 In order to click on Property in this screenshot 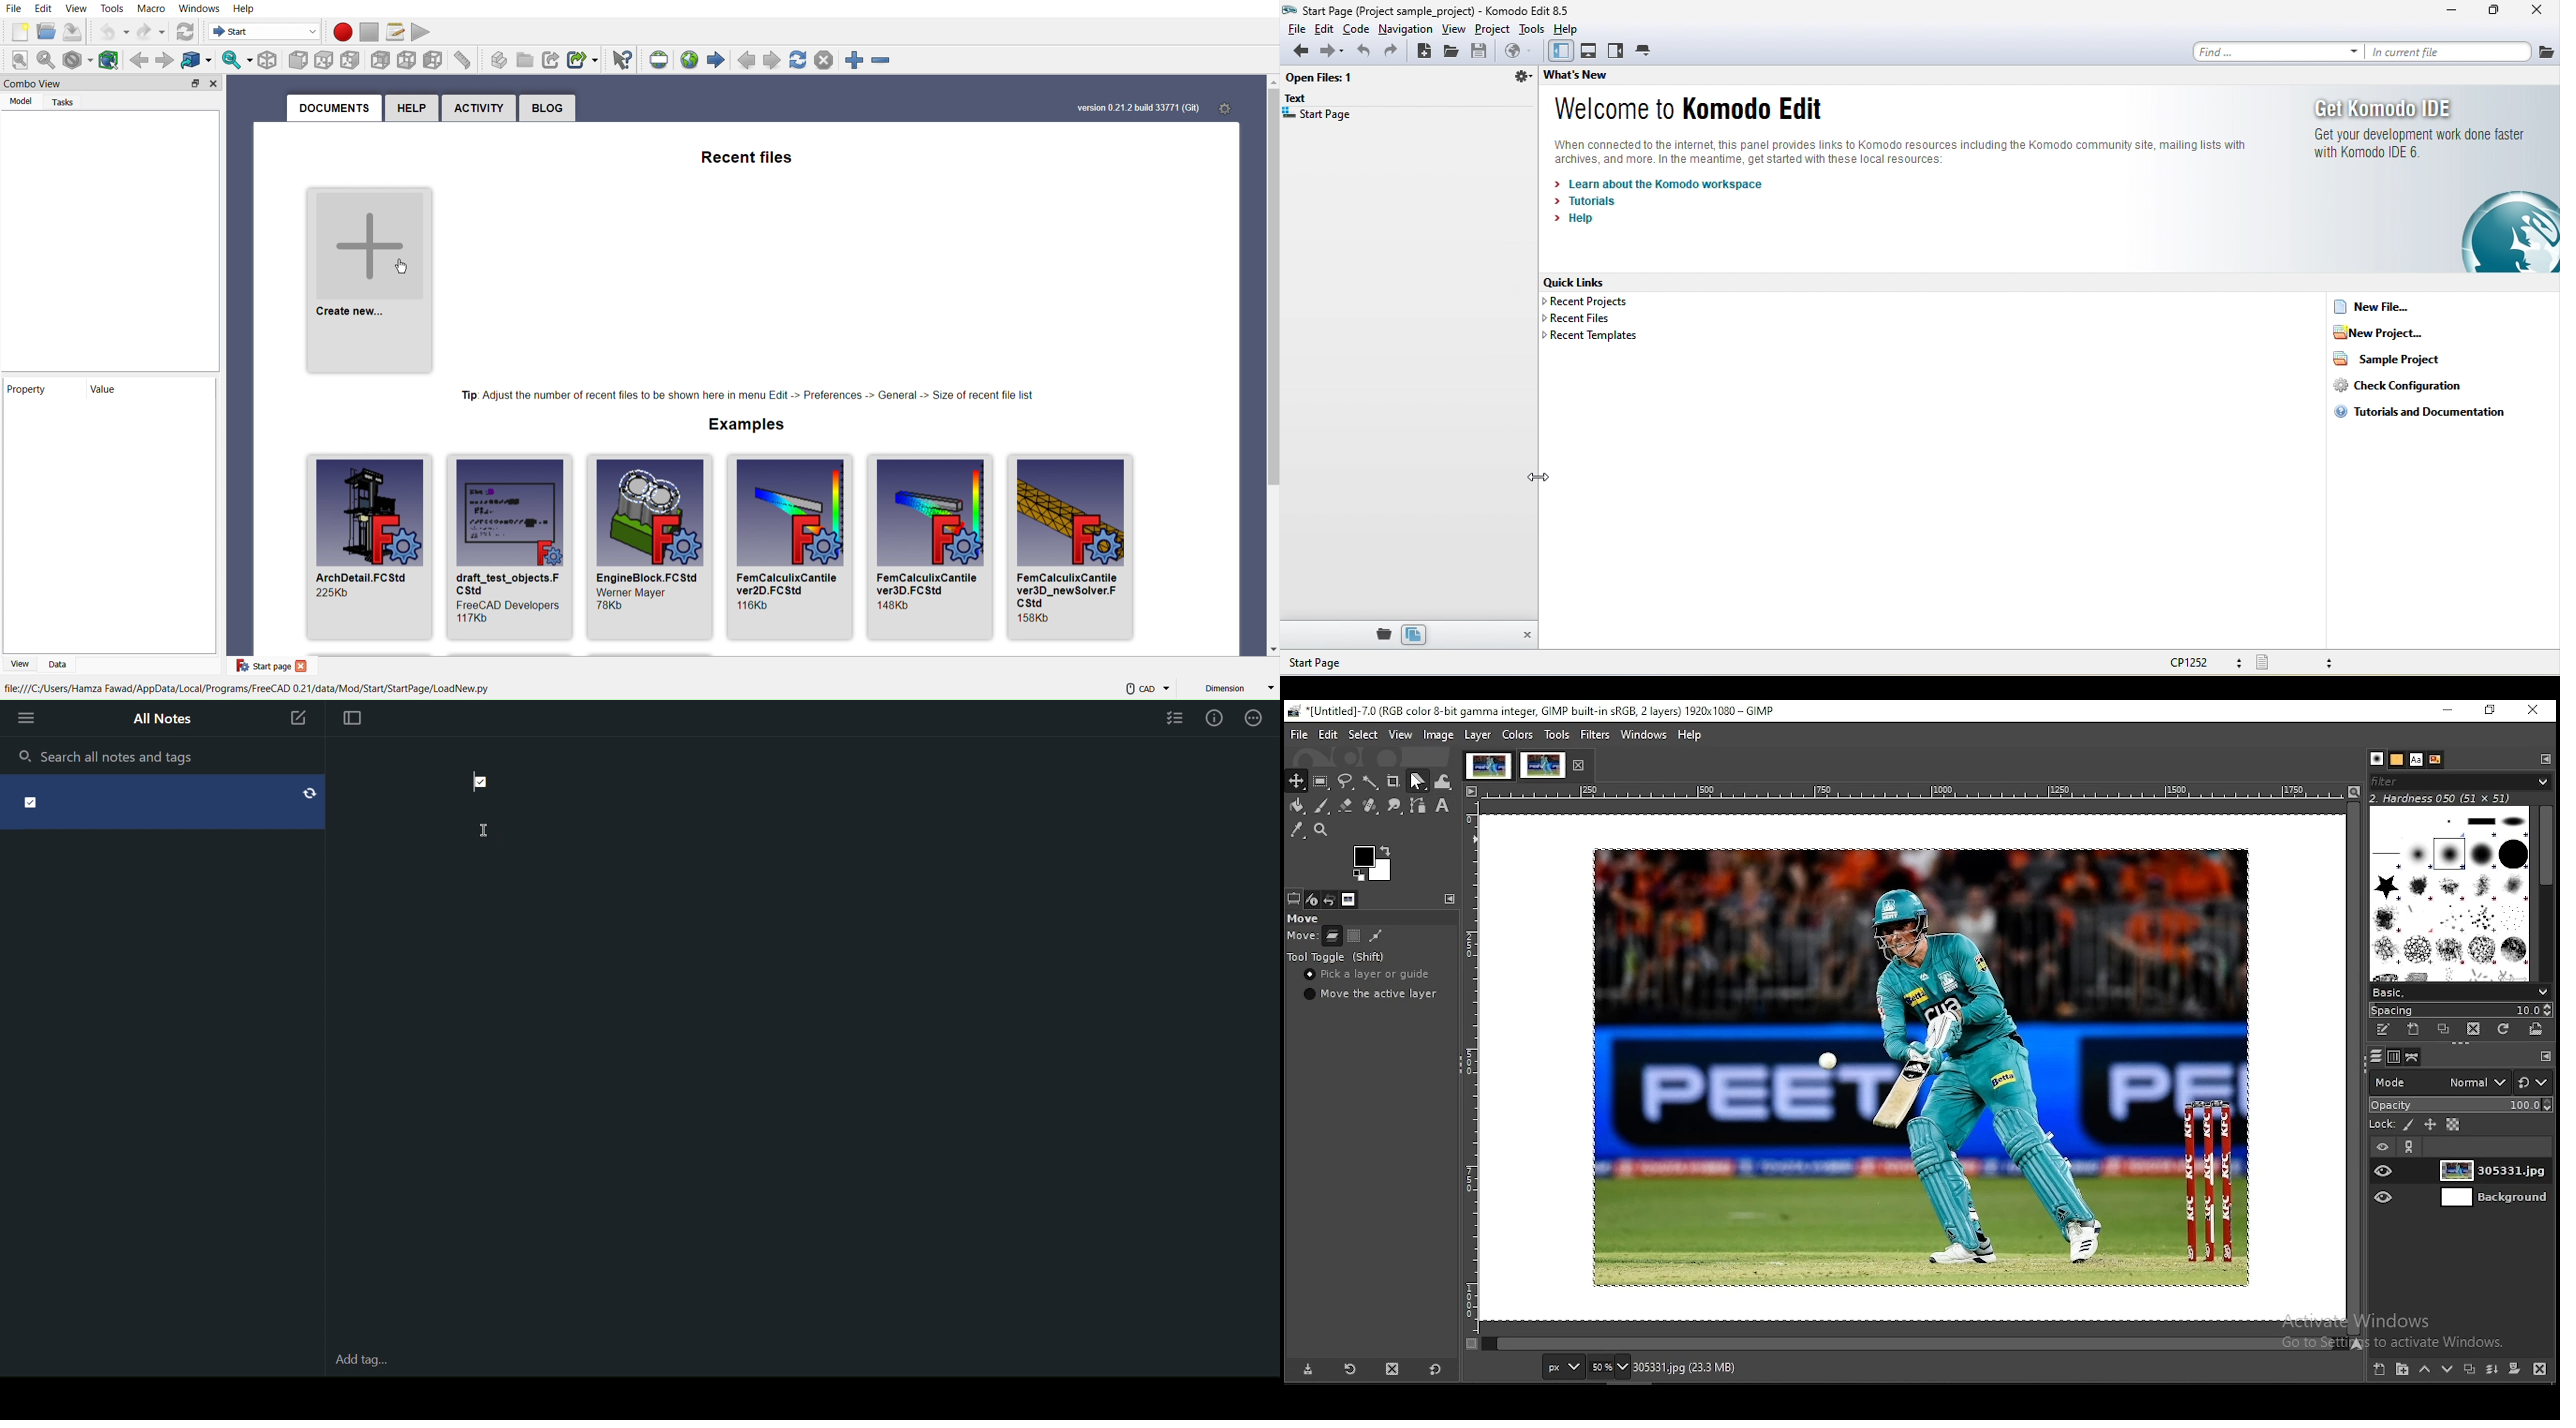, I will do `click(109, 534)`.